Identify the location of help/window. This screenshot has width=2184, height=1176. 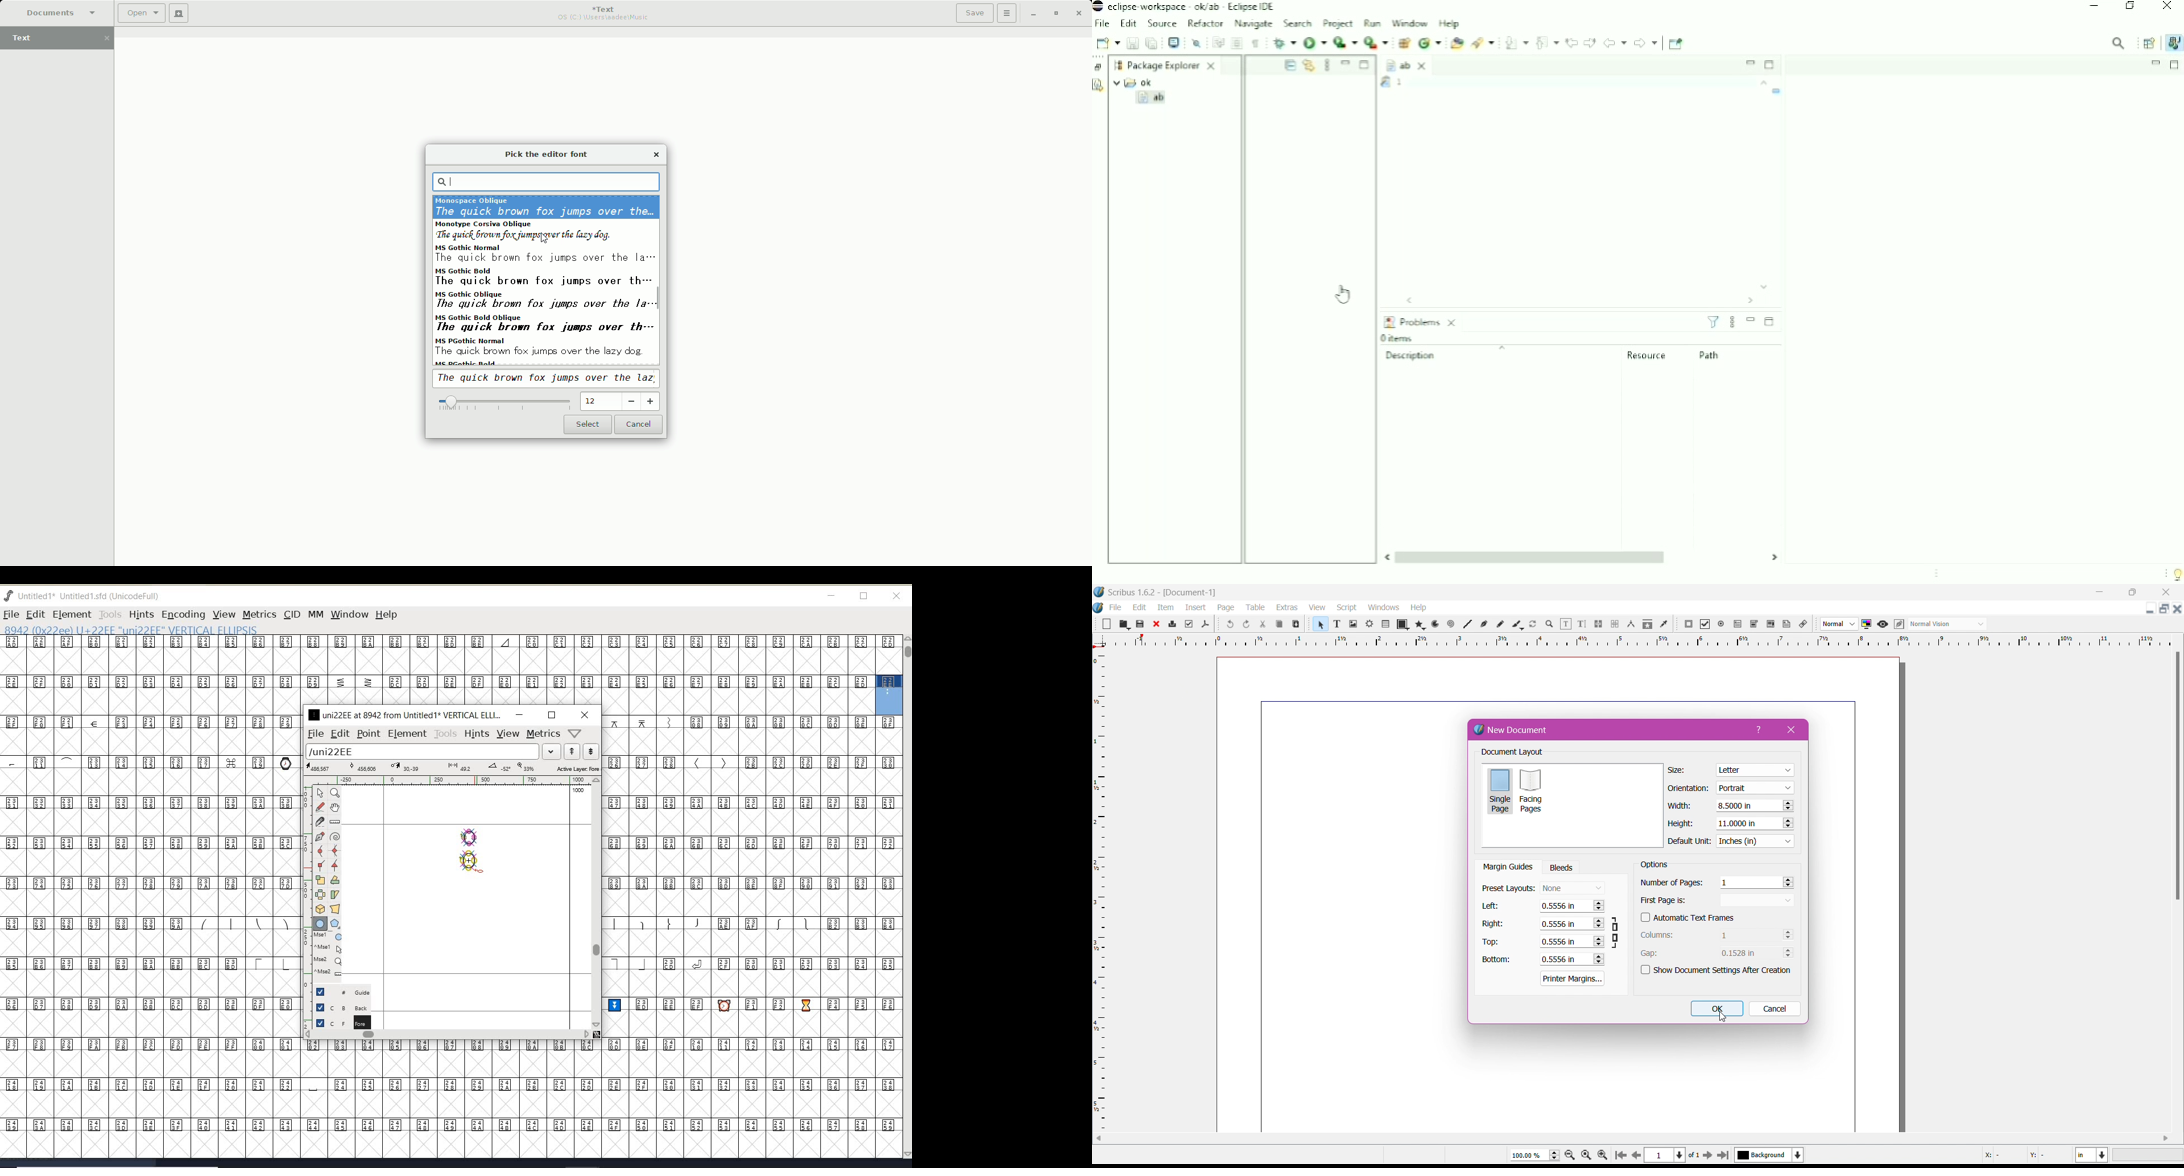
(576, 732).